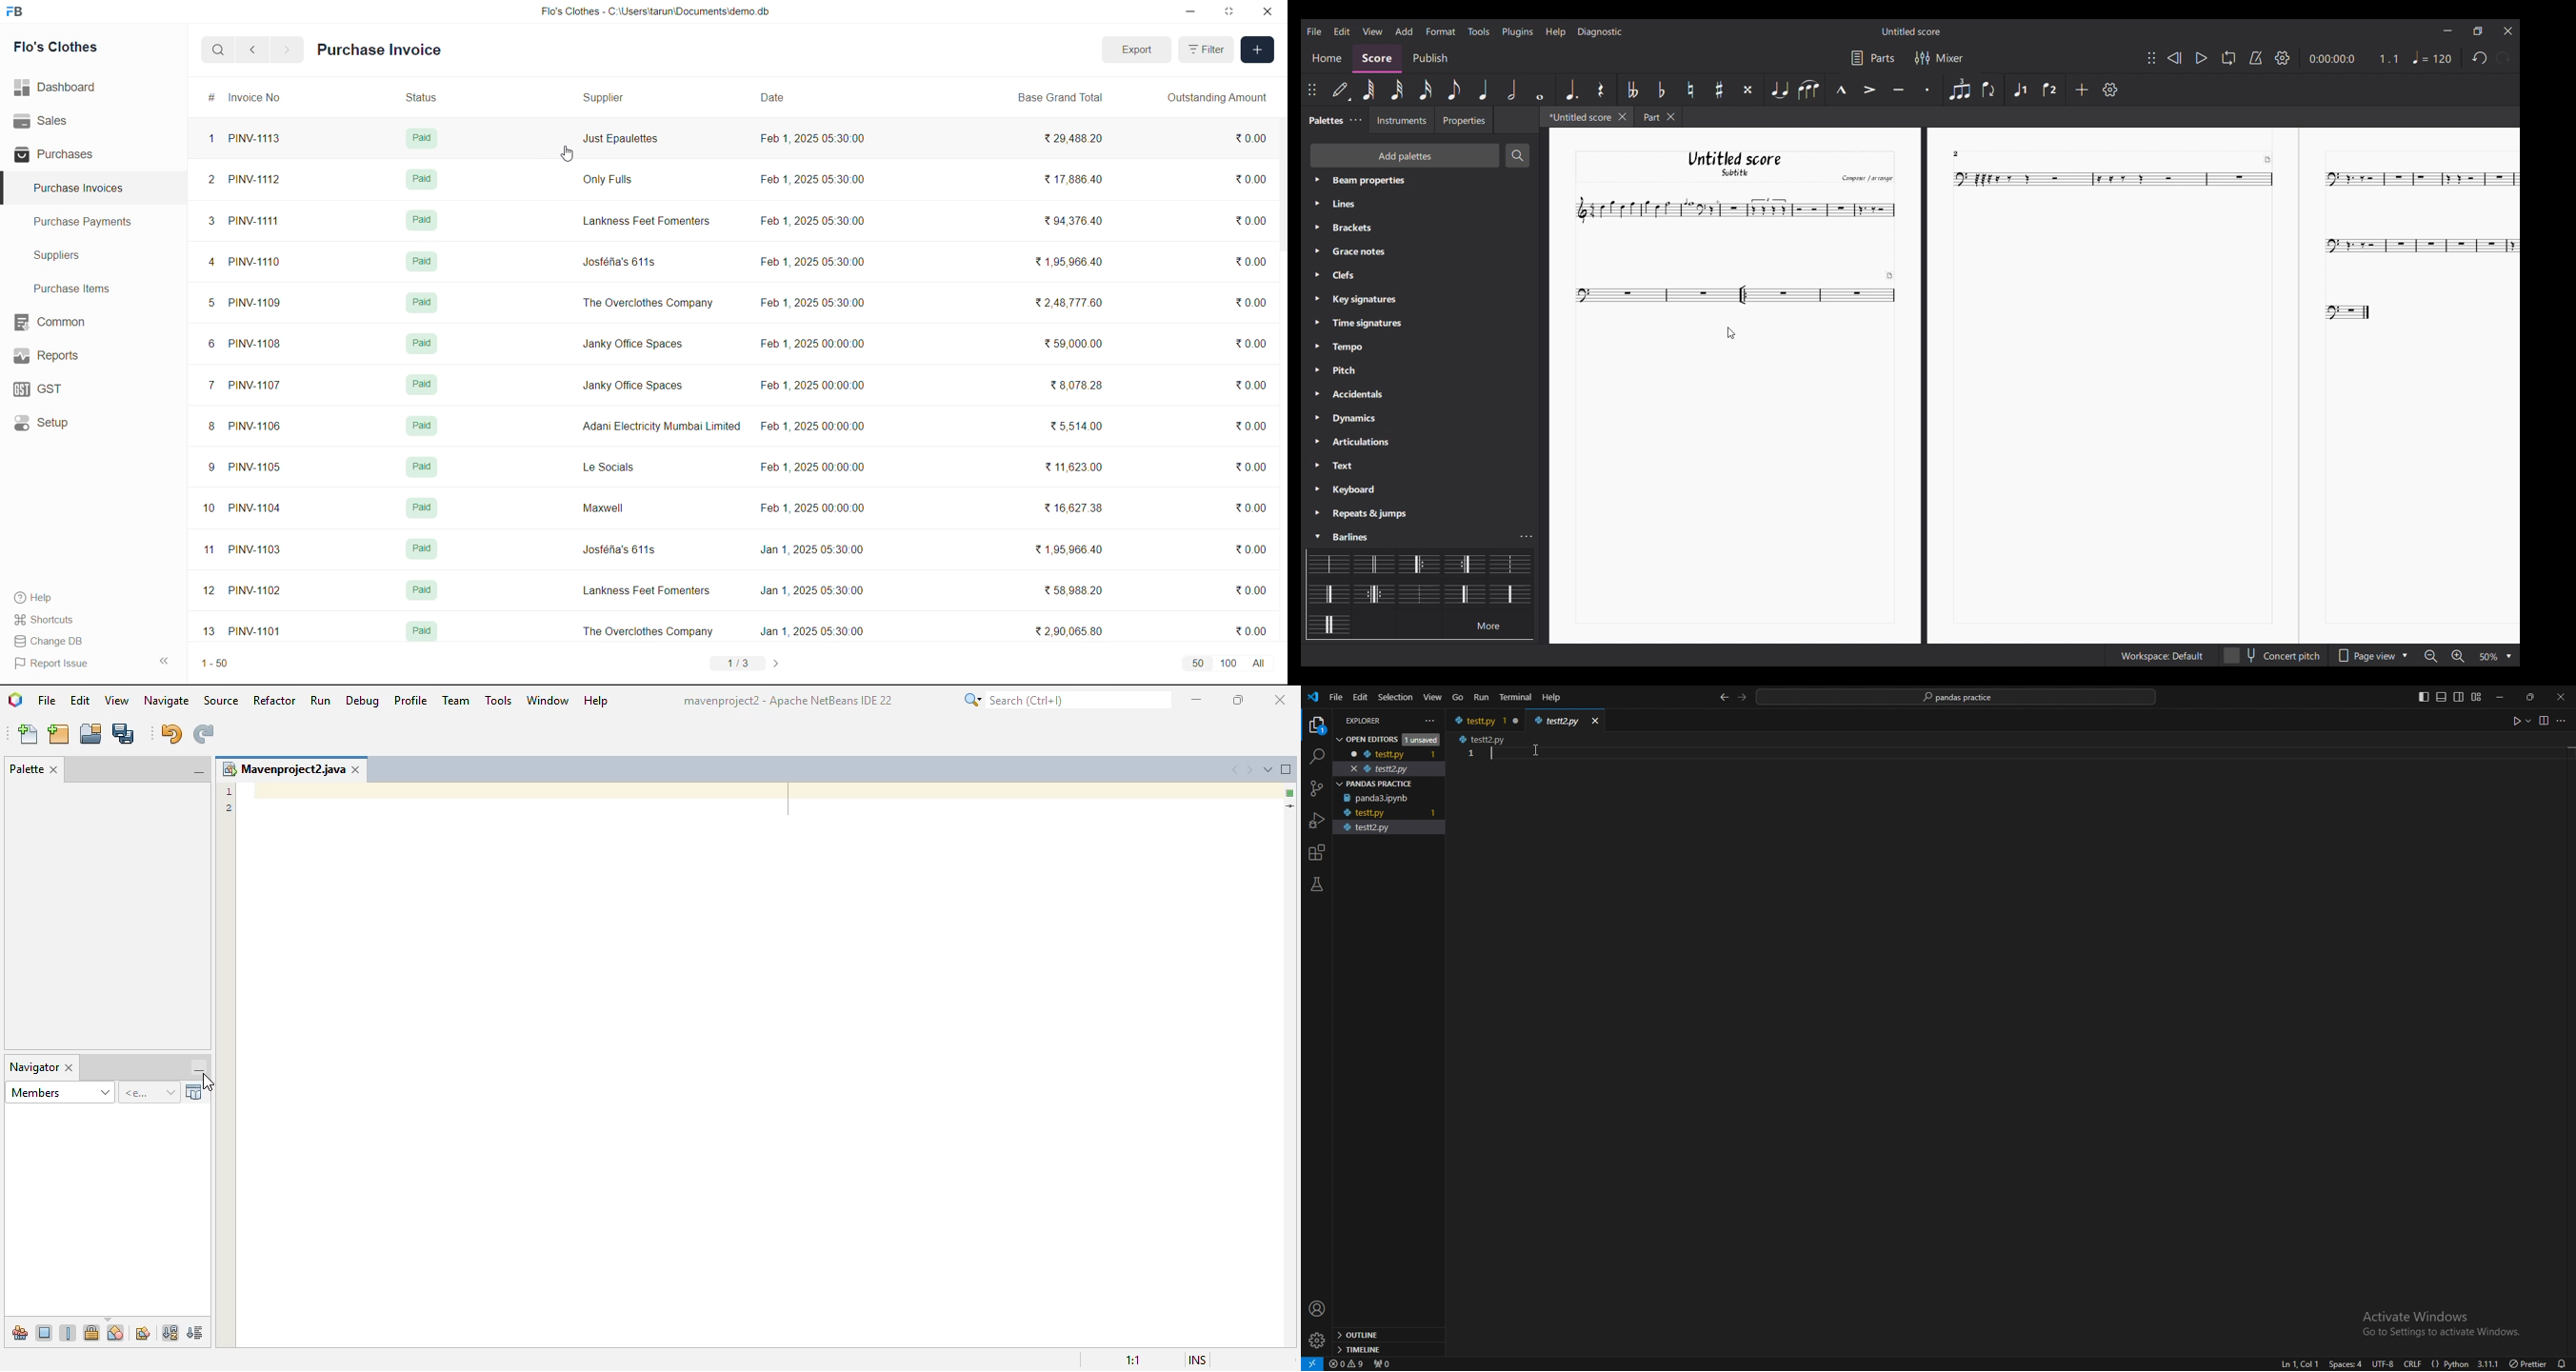  I want to click on PINV-1106, so click(260, 425).